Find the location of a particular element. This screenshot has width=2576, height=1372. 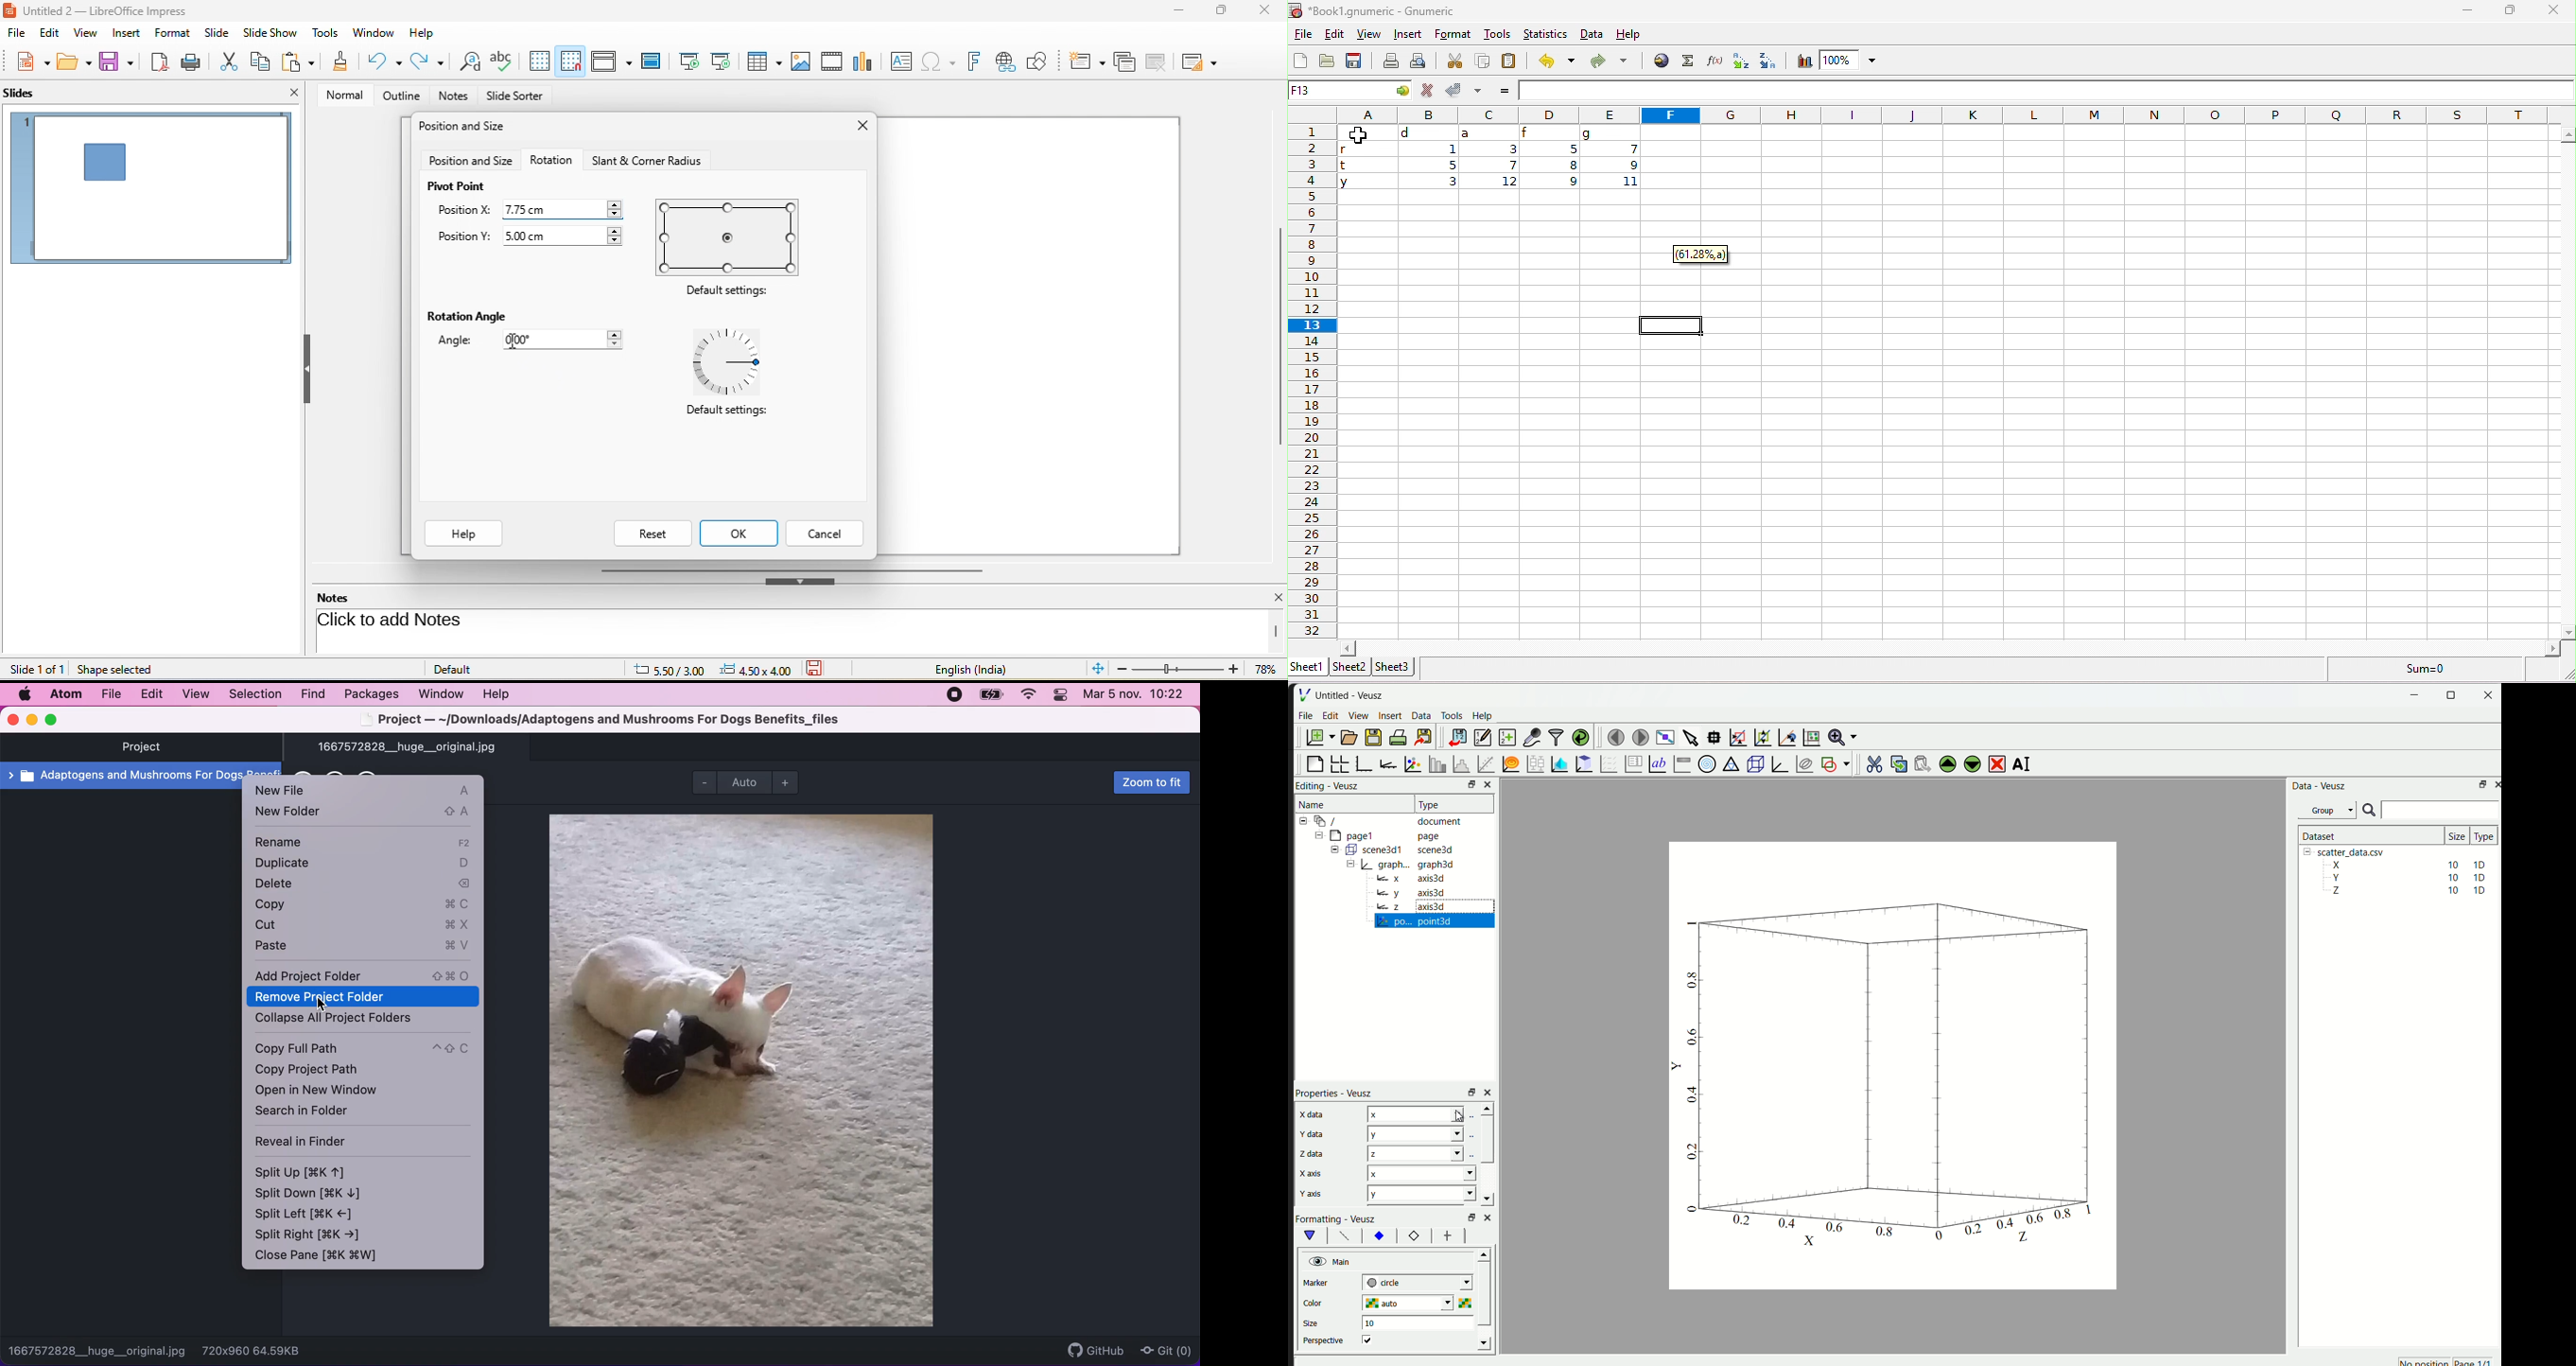

window is located at coordinates (373, 34).